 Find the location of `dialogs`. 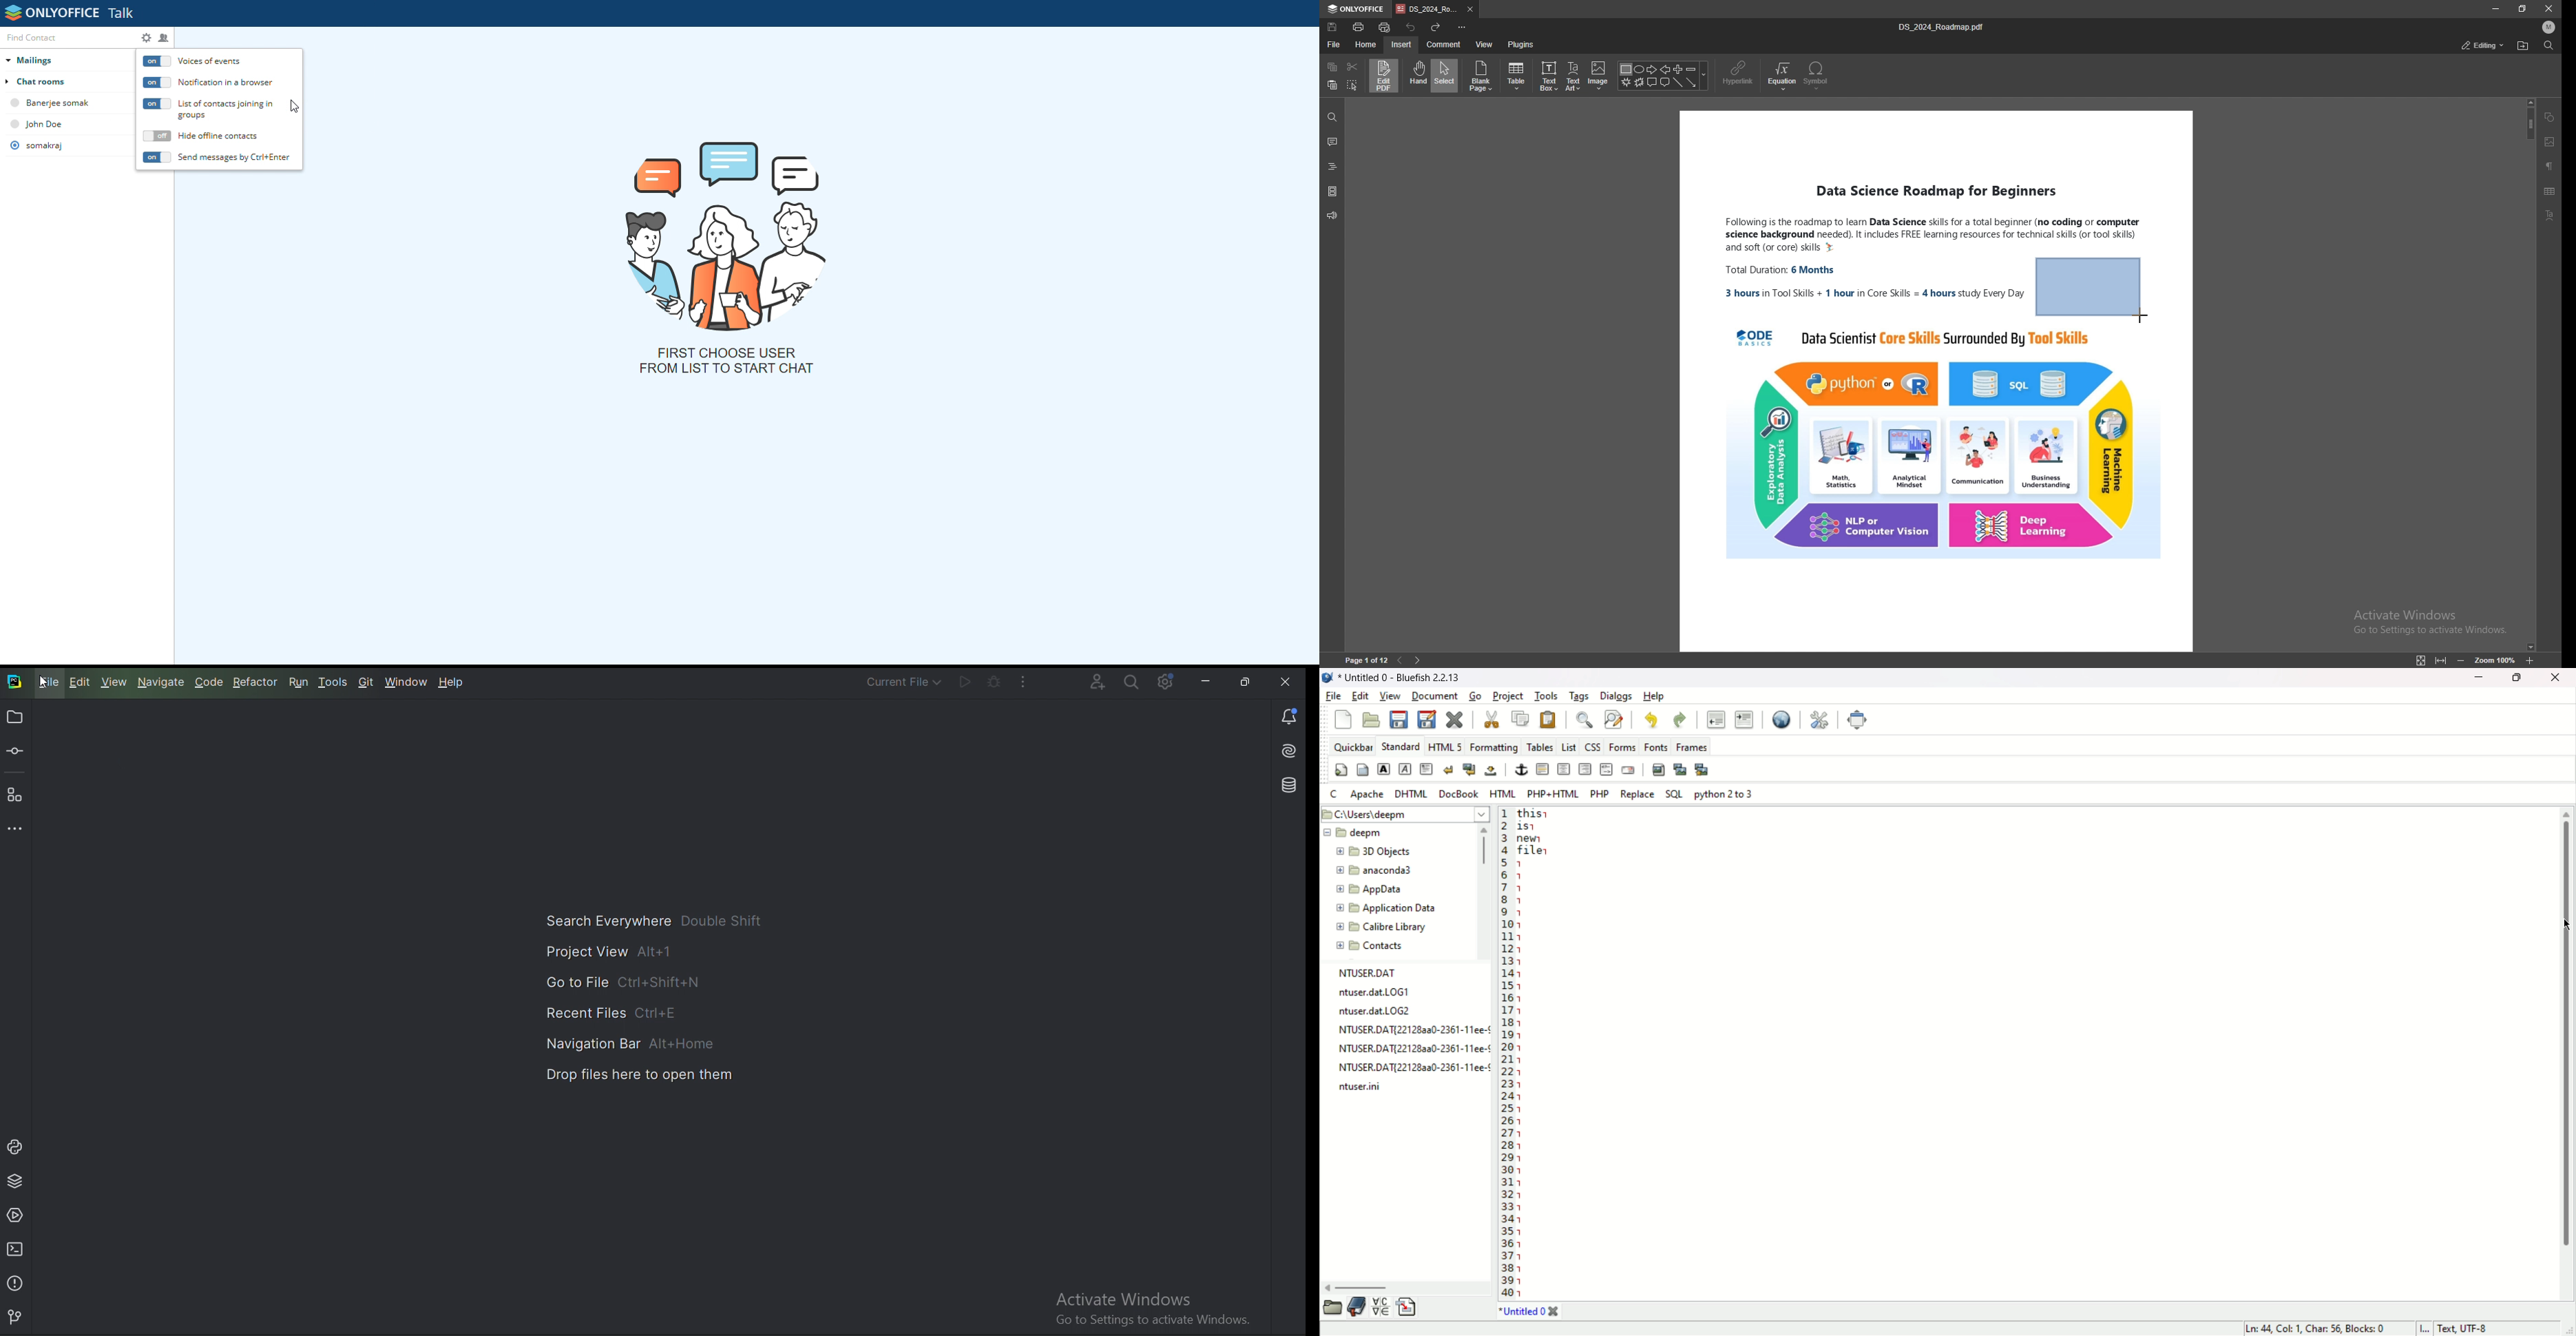

dialogs is located at coordinates (1619, 697).